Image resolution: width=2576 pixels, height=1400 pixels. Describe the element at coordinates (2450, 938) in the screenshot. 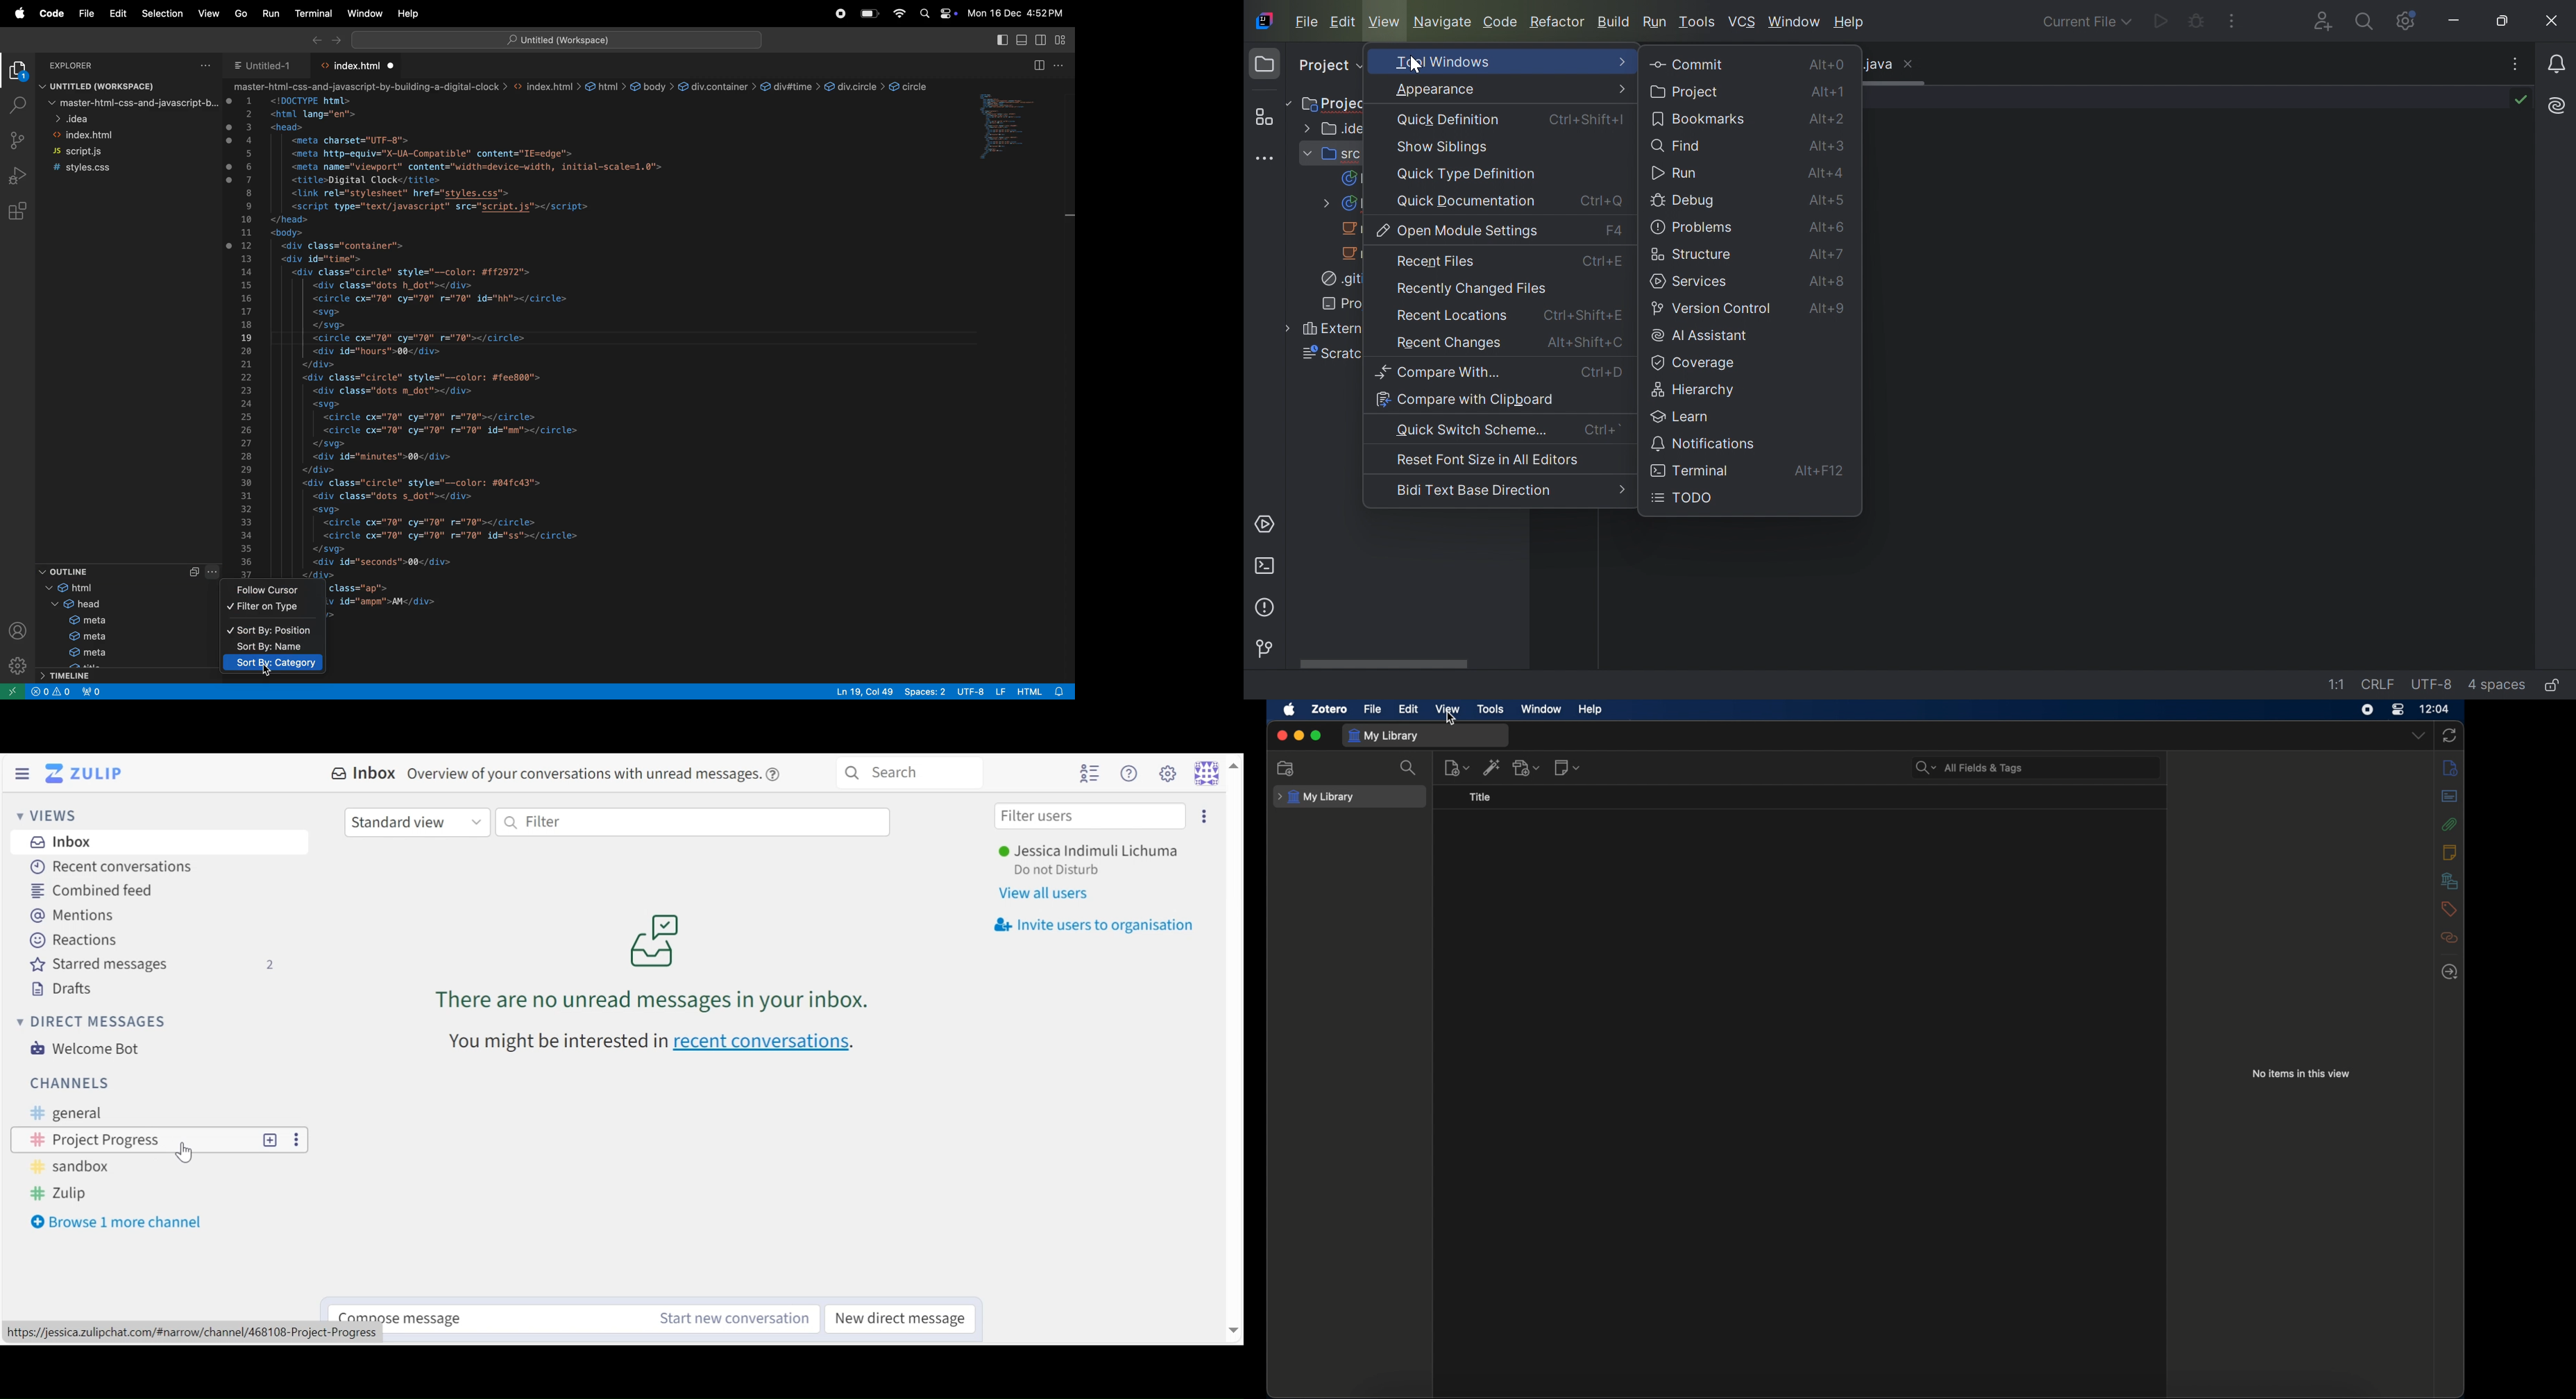

I see `related` at that location.